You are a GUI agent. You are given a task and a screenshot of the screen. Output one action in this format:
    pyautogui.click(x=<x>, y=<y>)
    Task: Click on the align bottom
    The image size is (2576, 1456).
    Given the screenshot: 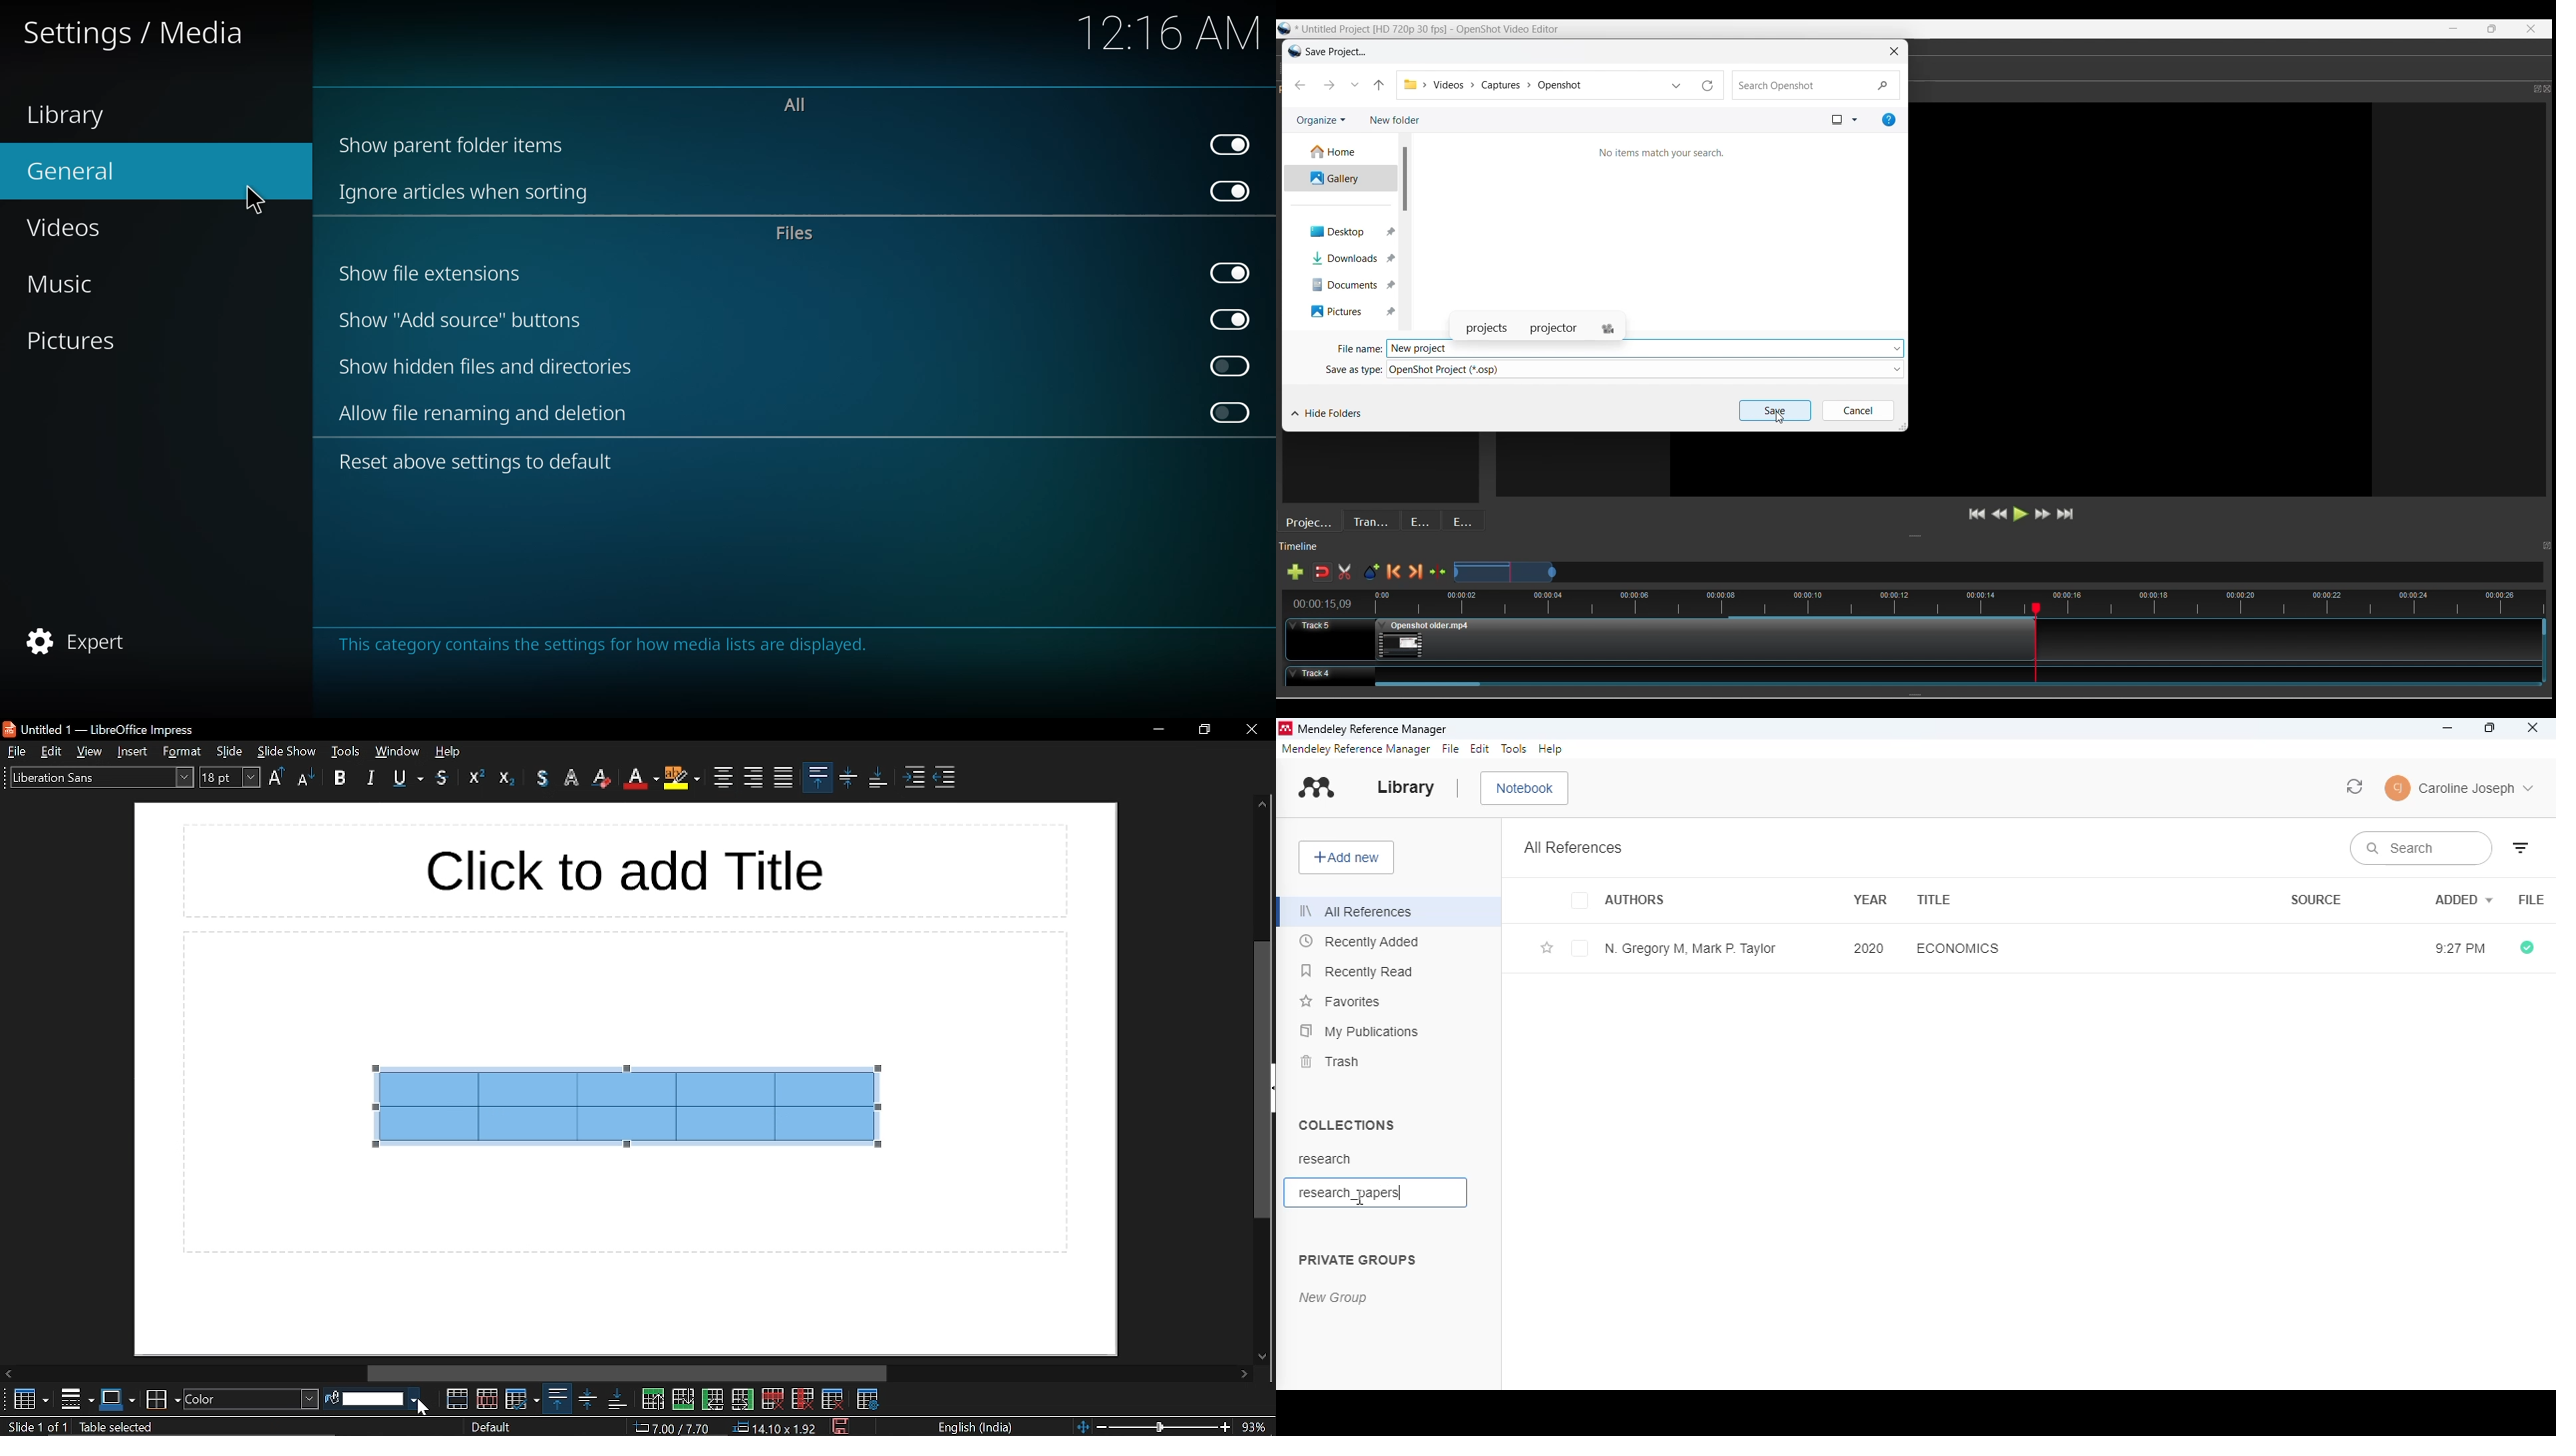 What is the action you would take?
    pyautogui.click(x=880, y=780)
    